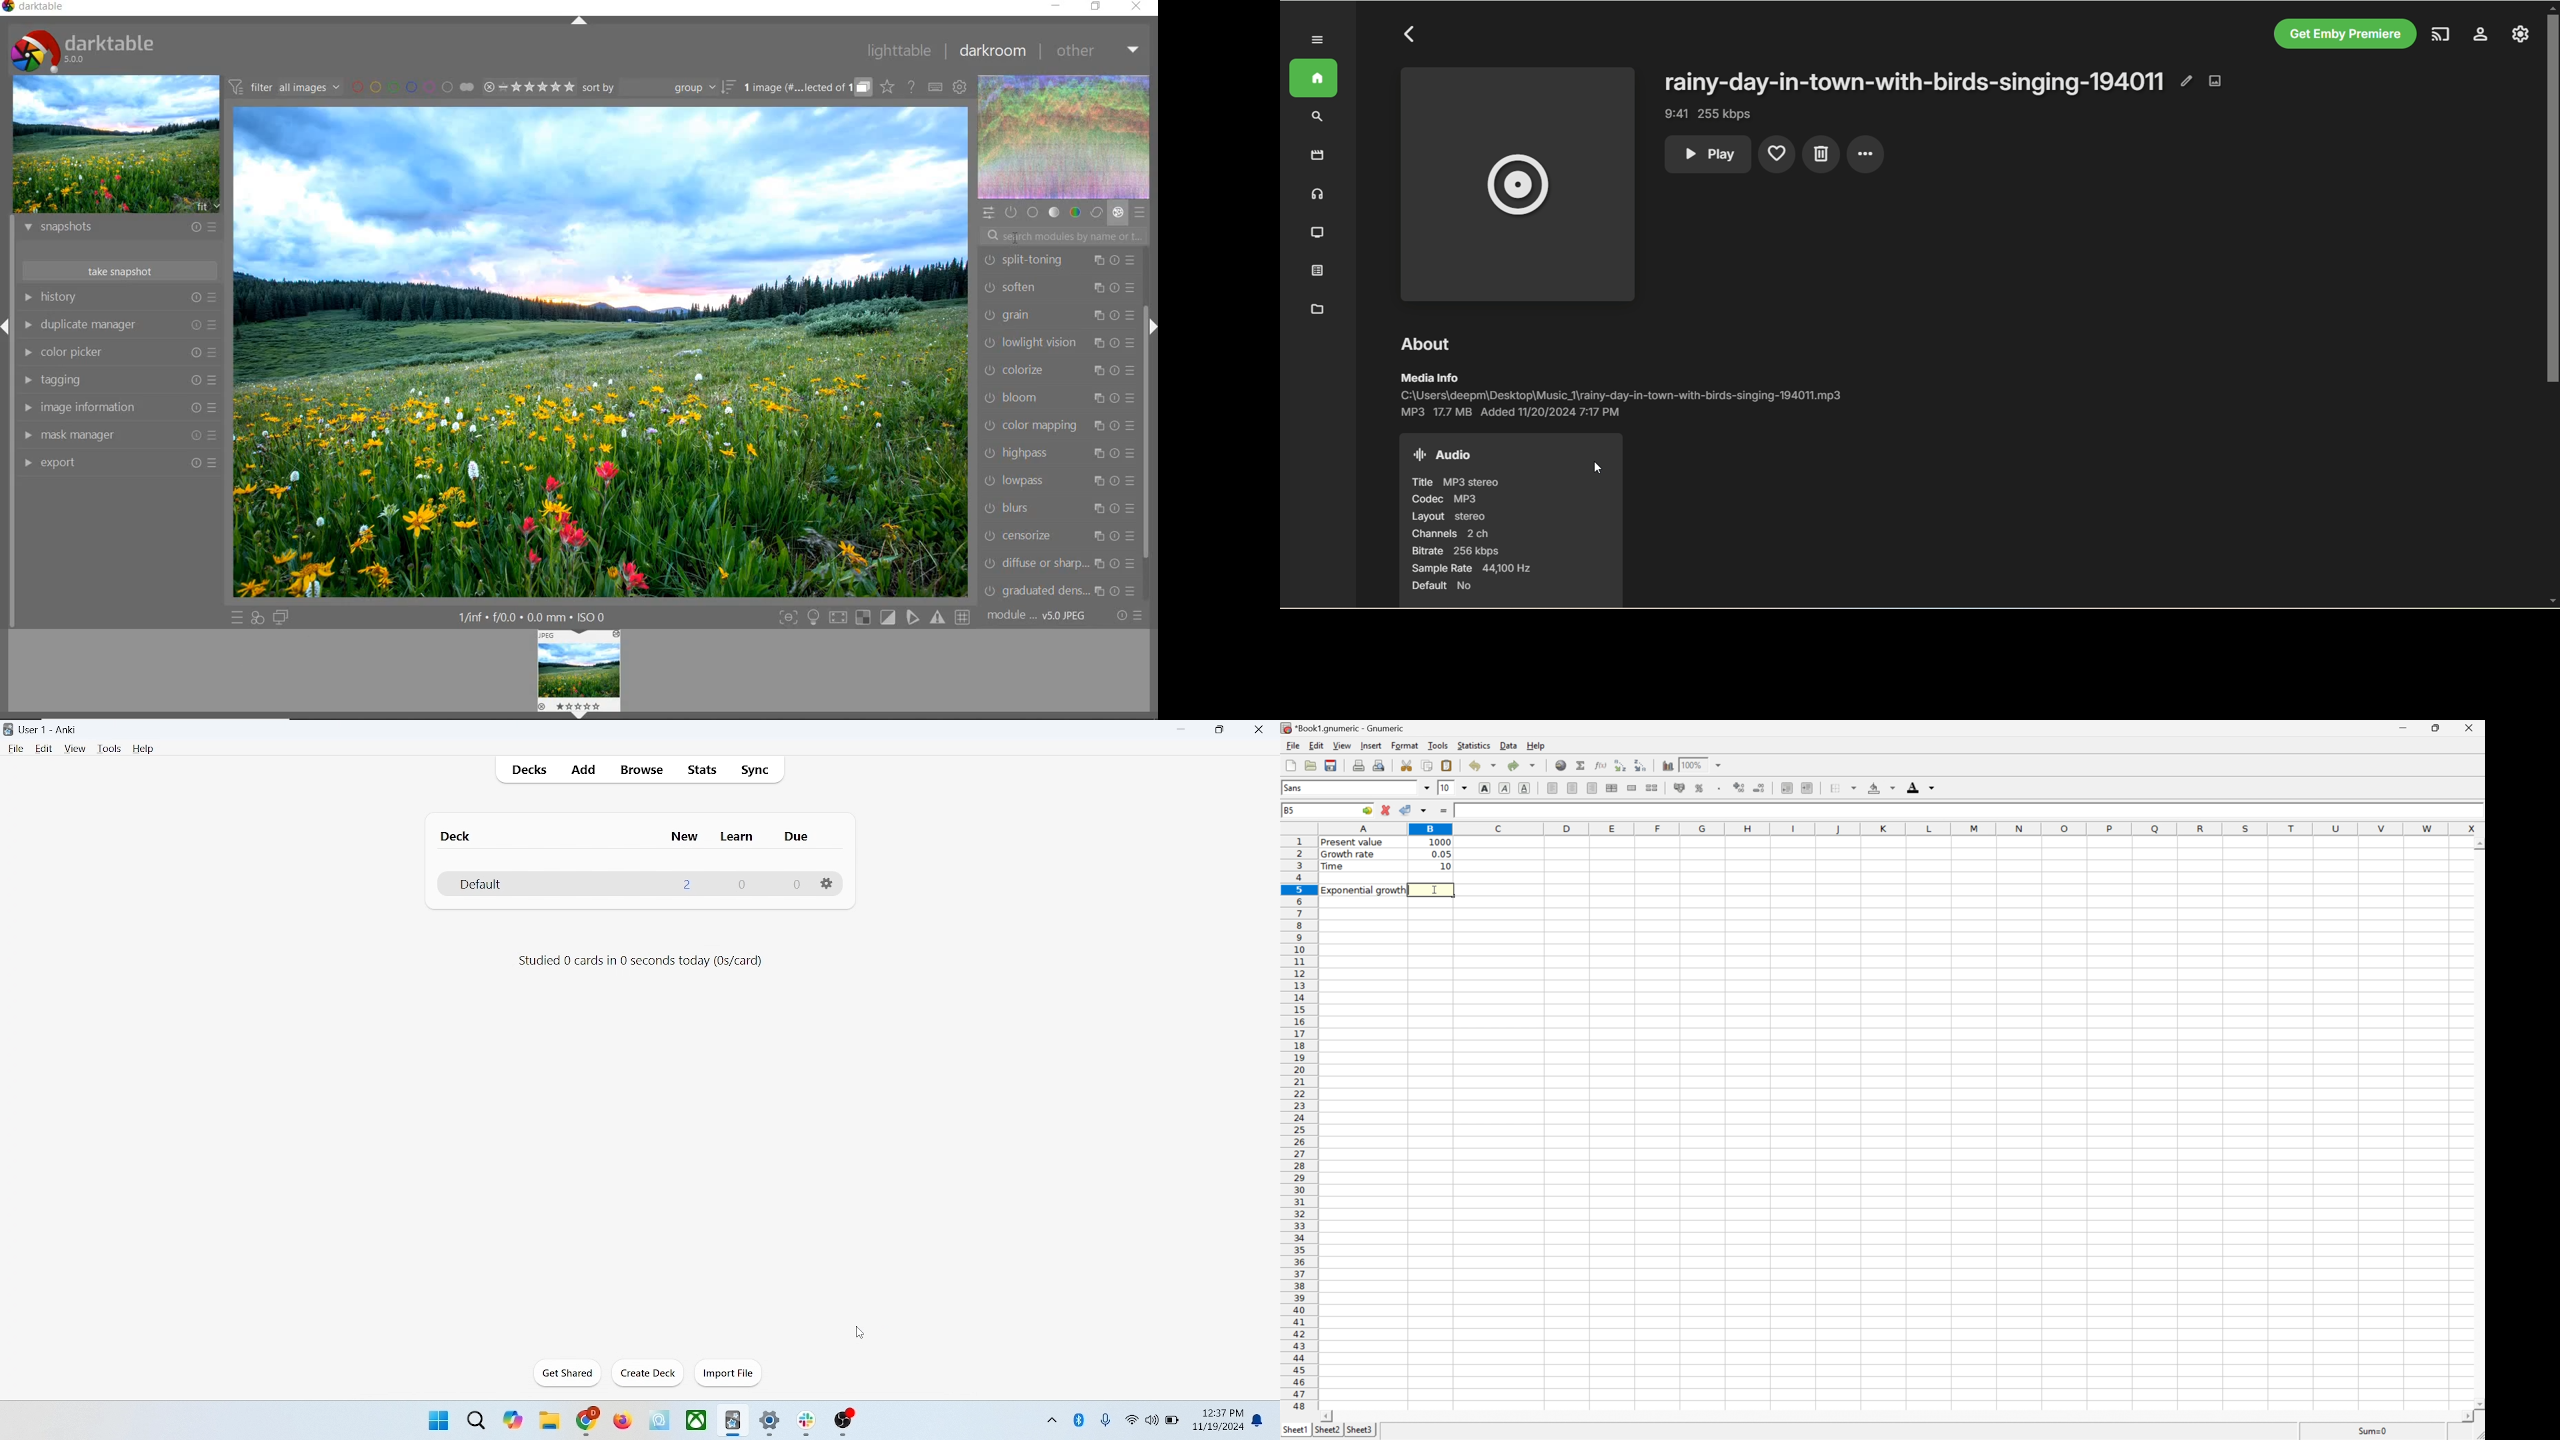 The width and height of the screenshot is (2576, 1456). I want to click on close, so click(1263, 732).